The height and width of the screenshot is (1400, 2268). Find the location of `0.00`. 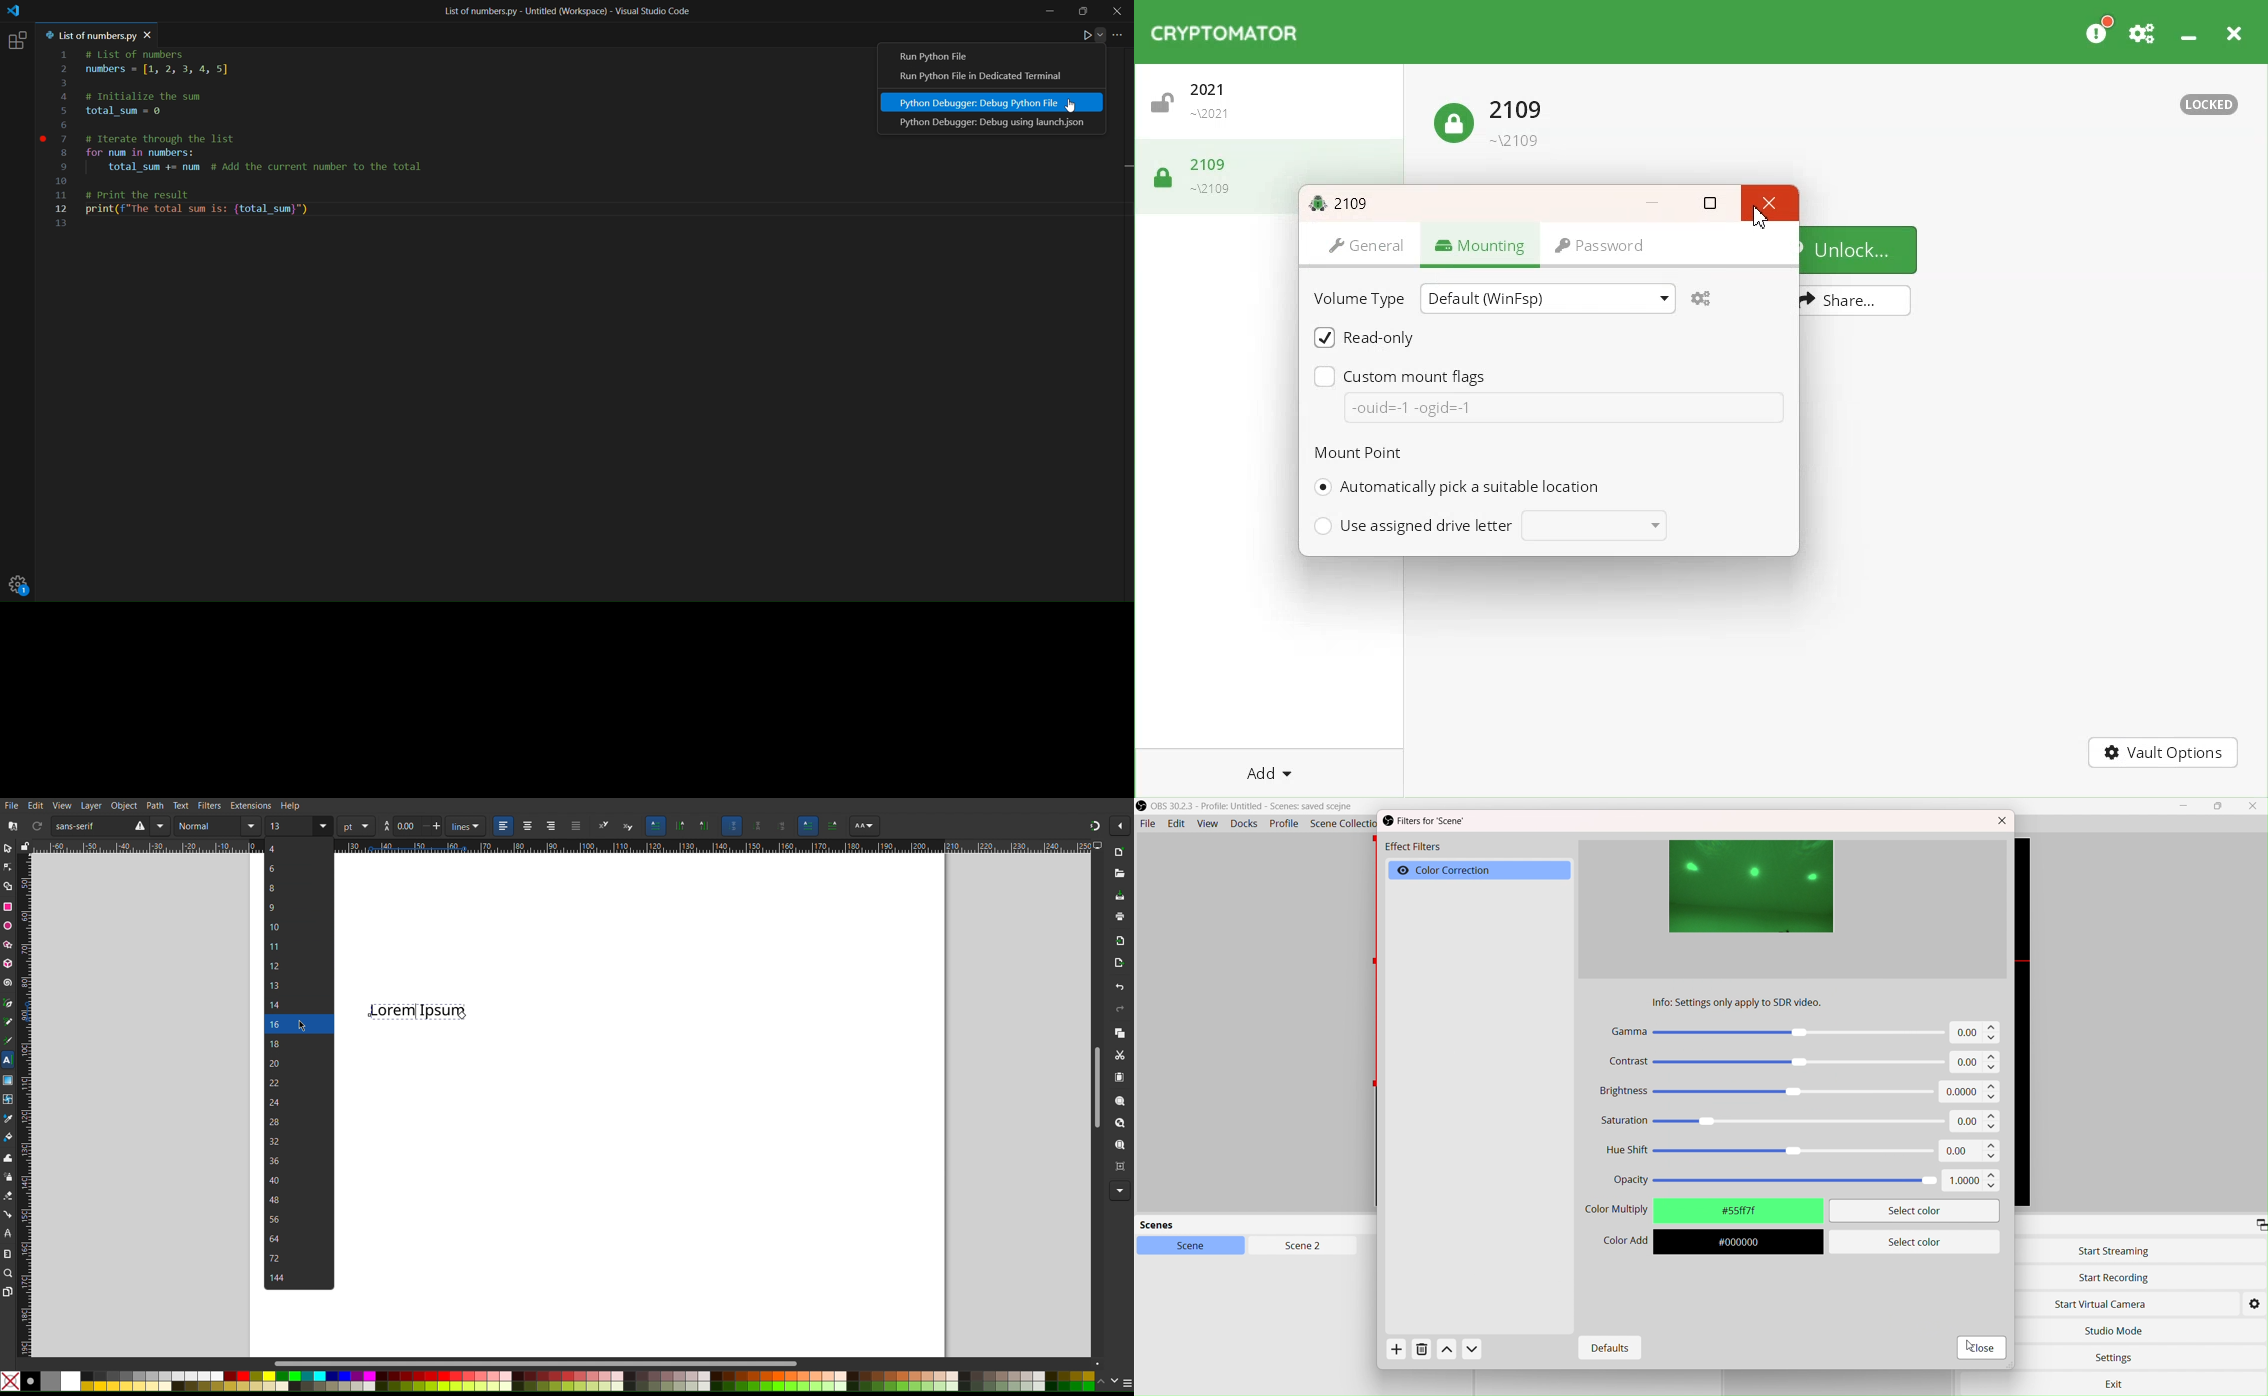

0.00 is located at coordinates (1976, 1033).